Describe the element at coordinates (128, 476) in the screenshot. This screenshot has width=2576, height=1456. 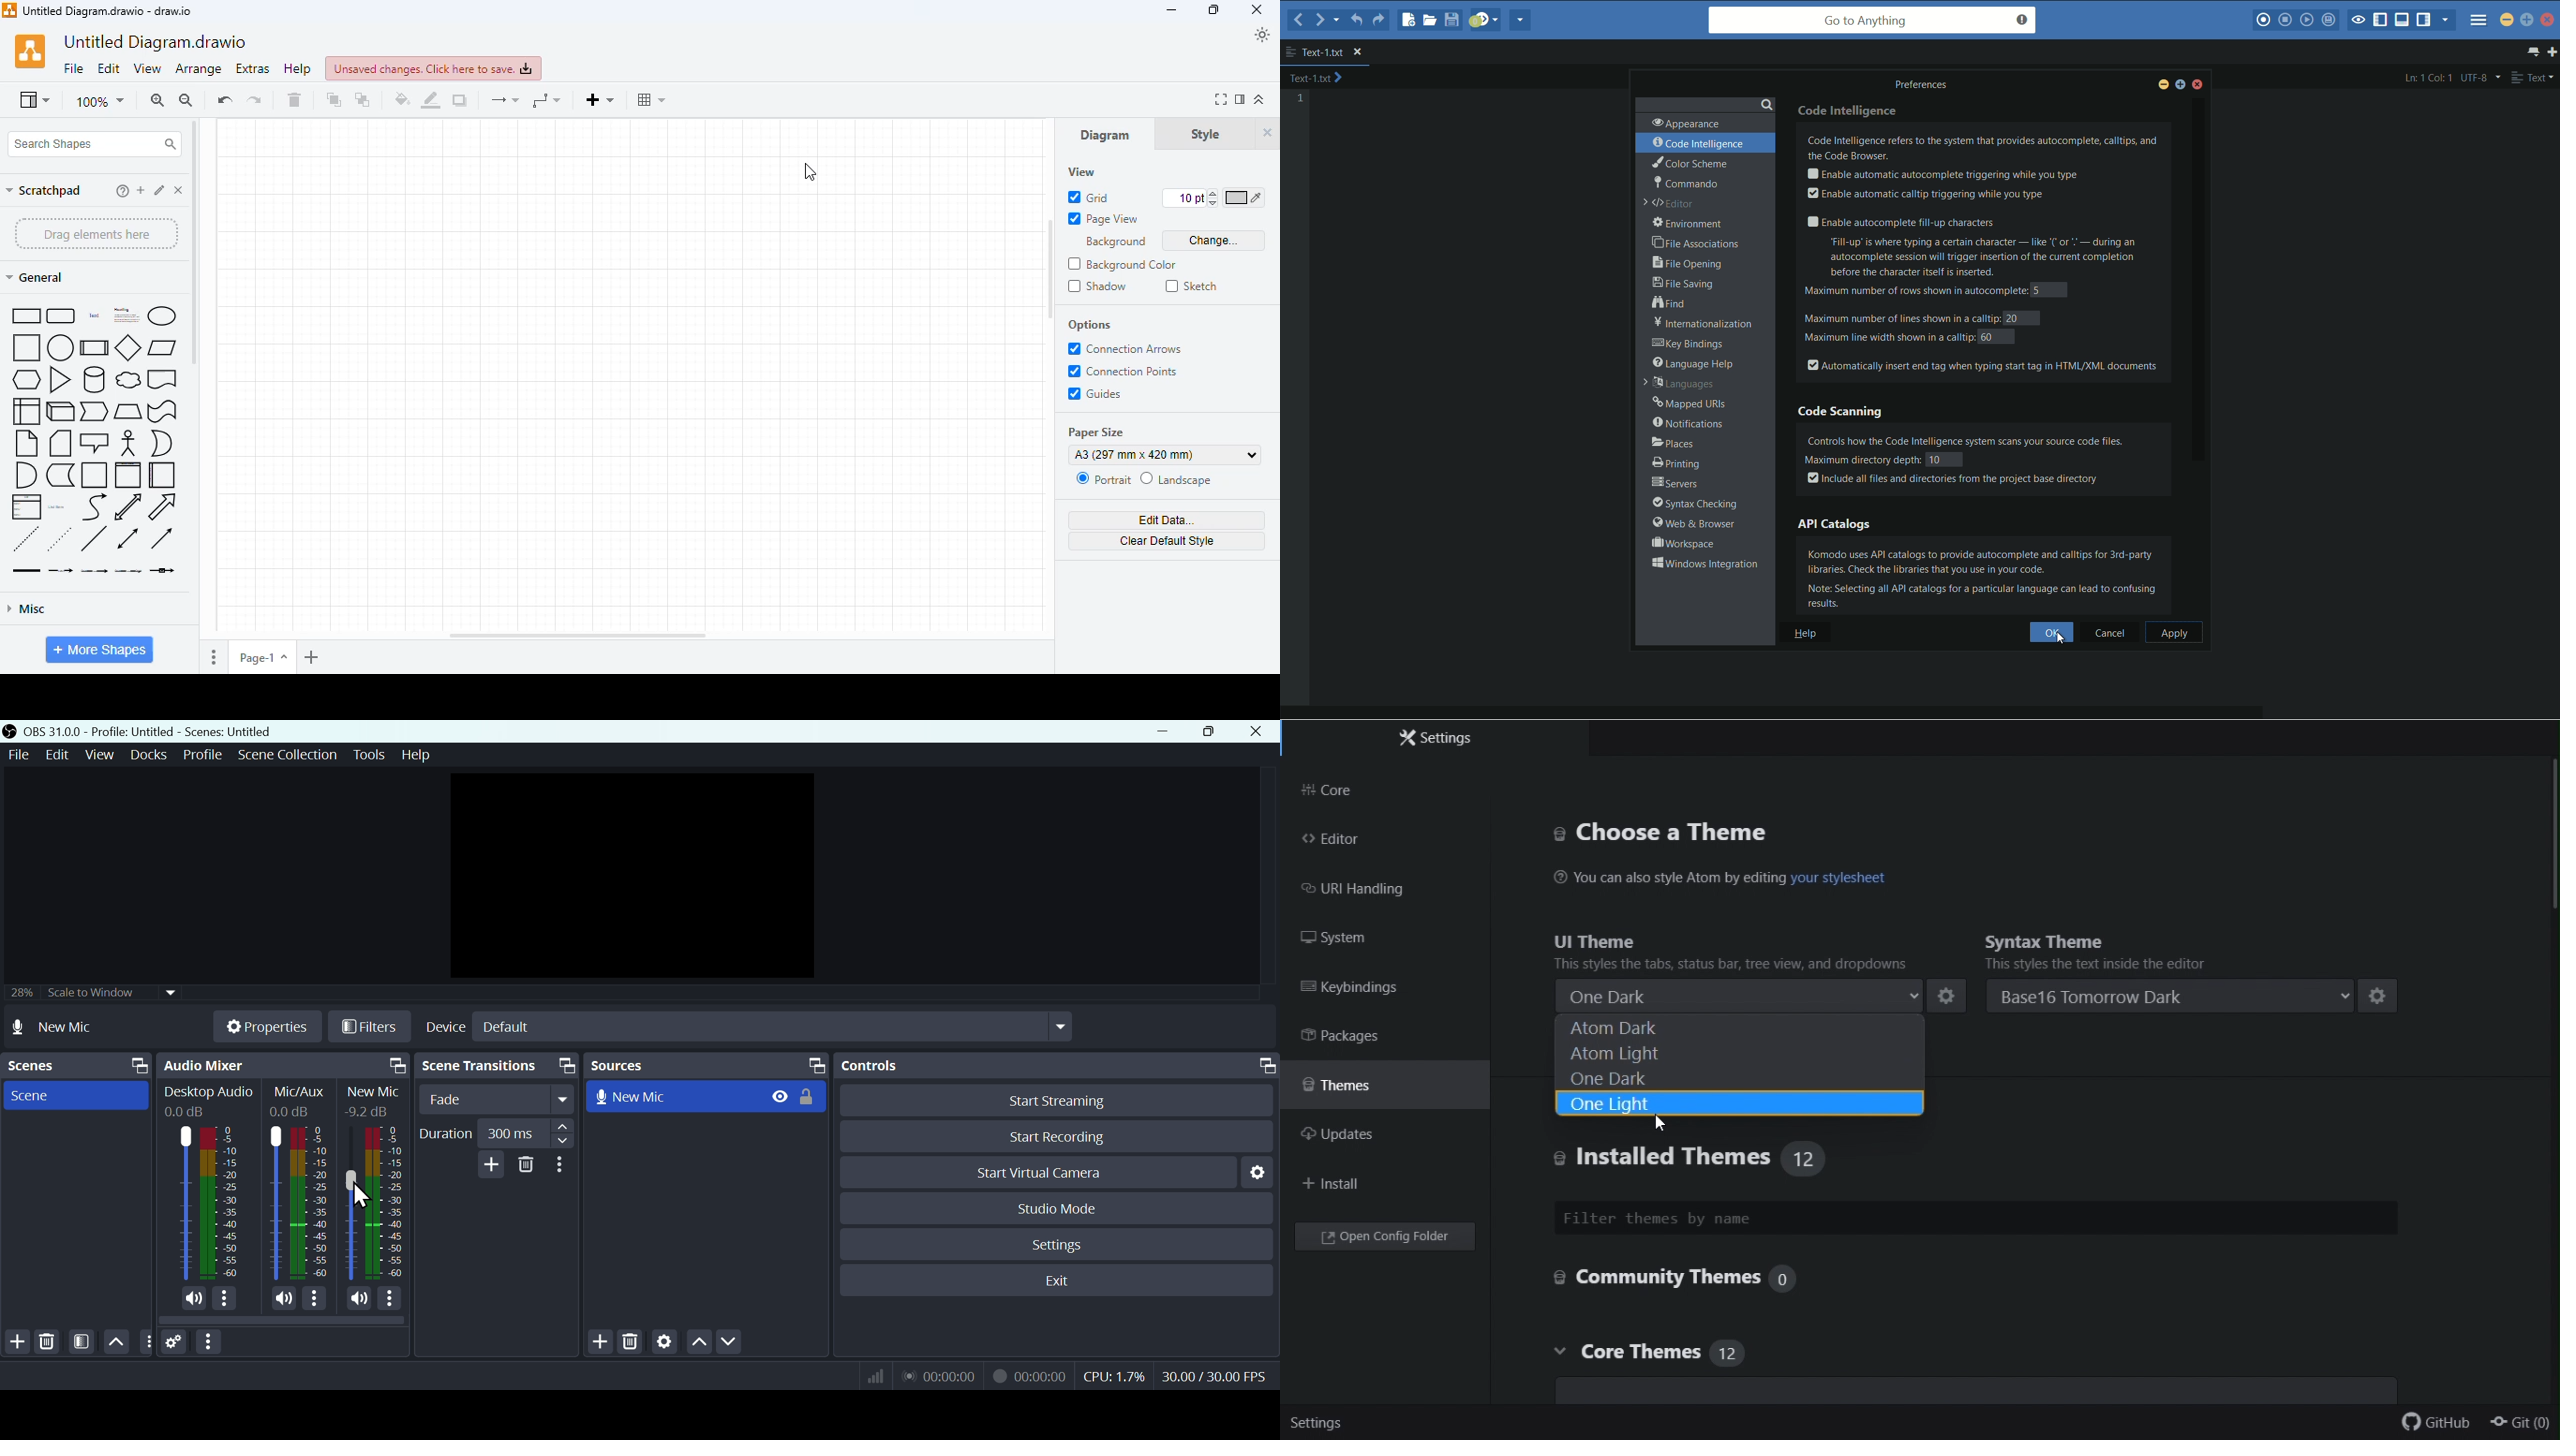
I see `vertical container` at that location.